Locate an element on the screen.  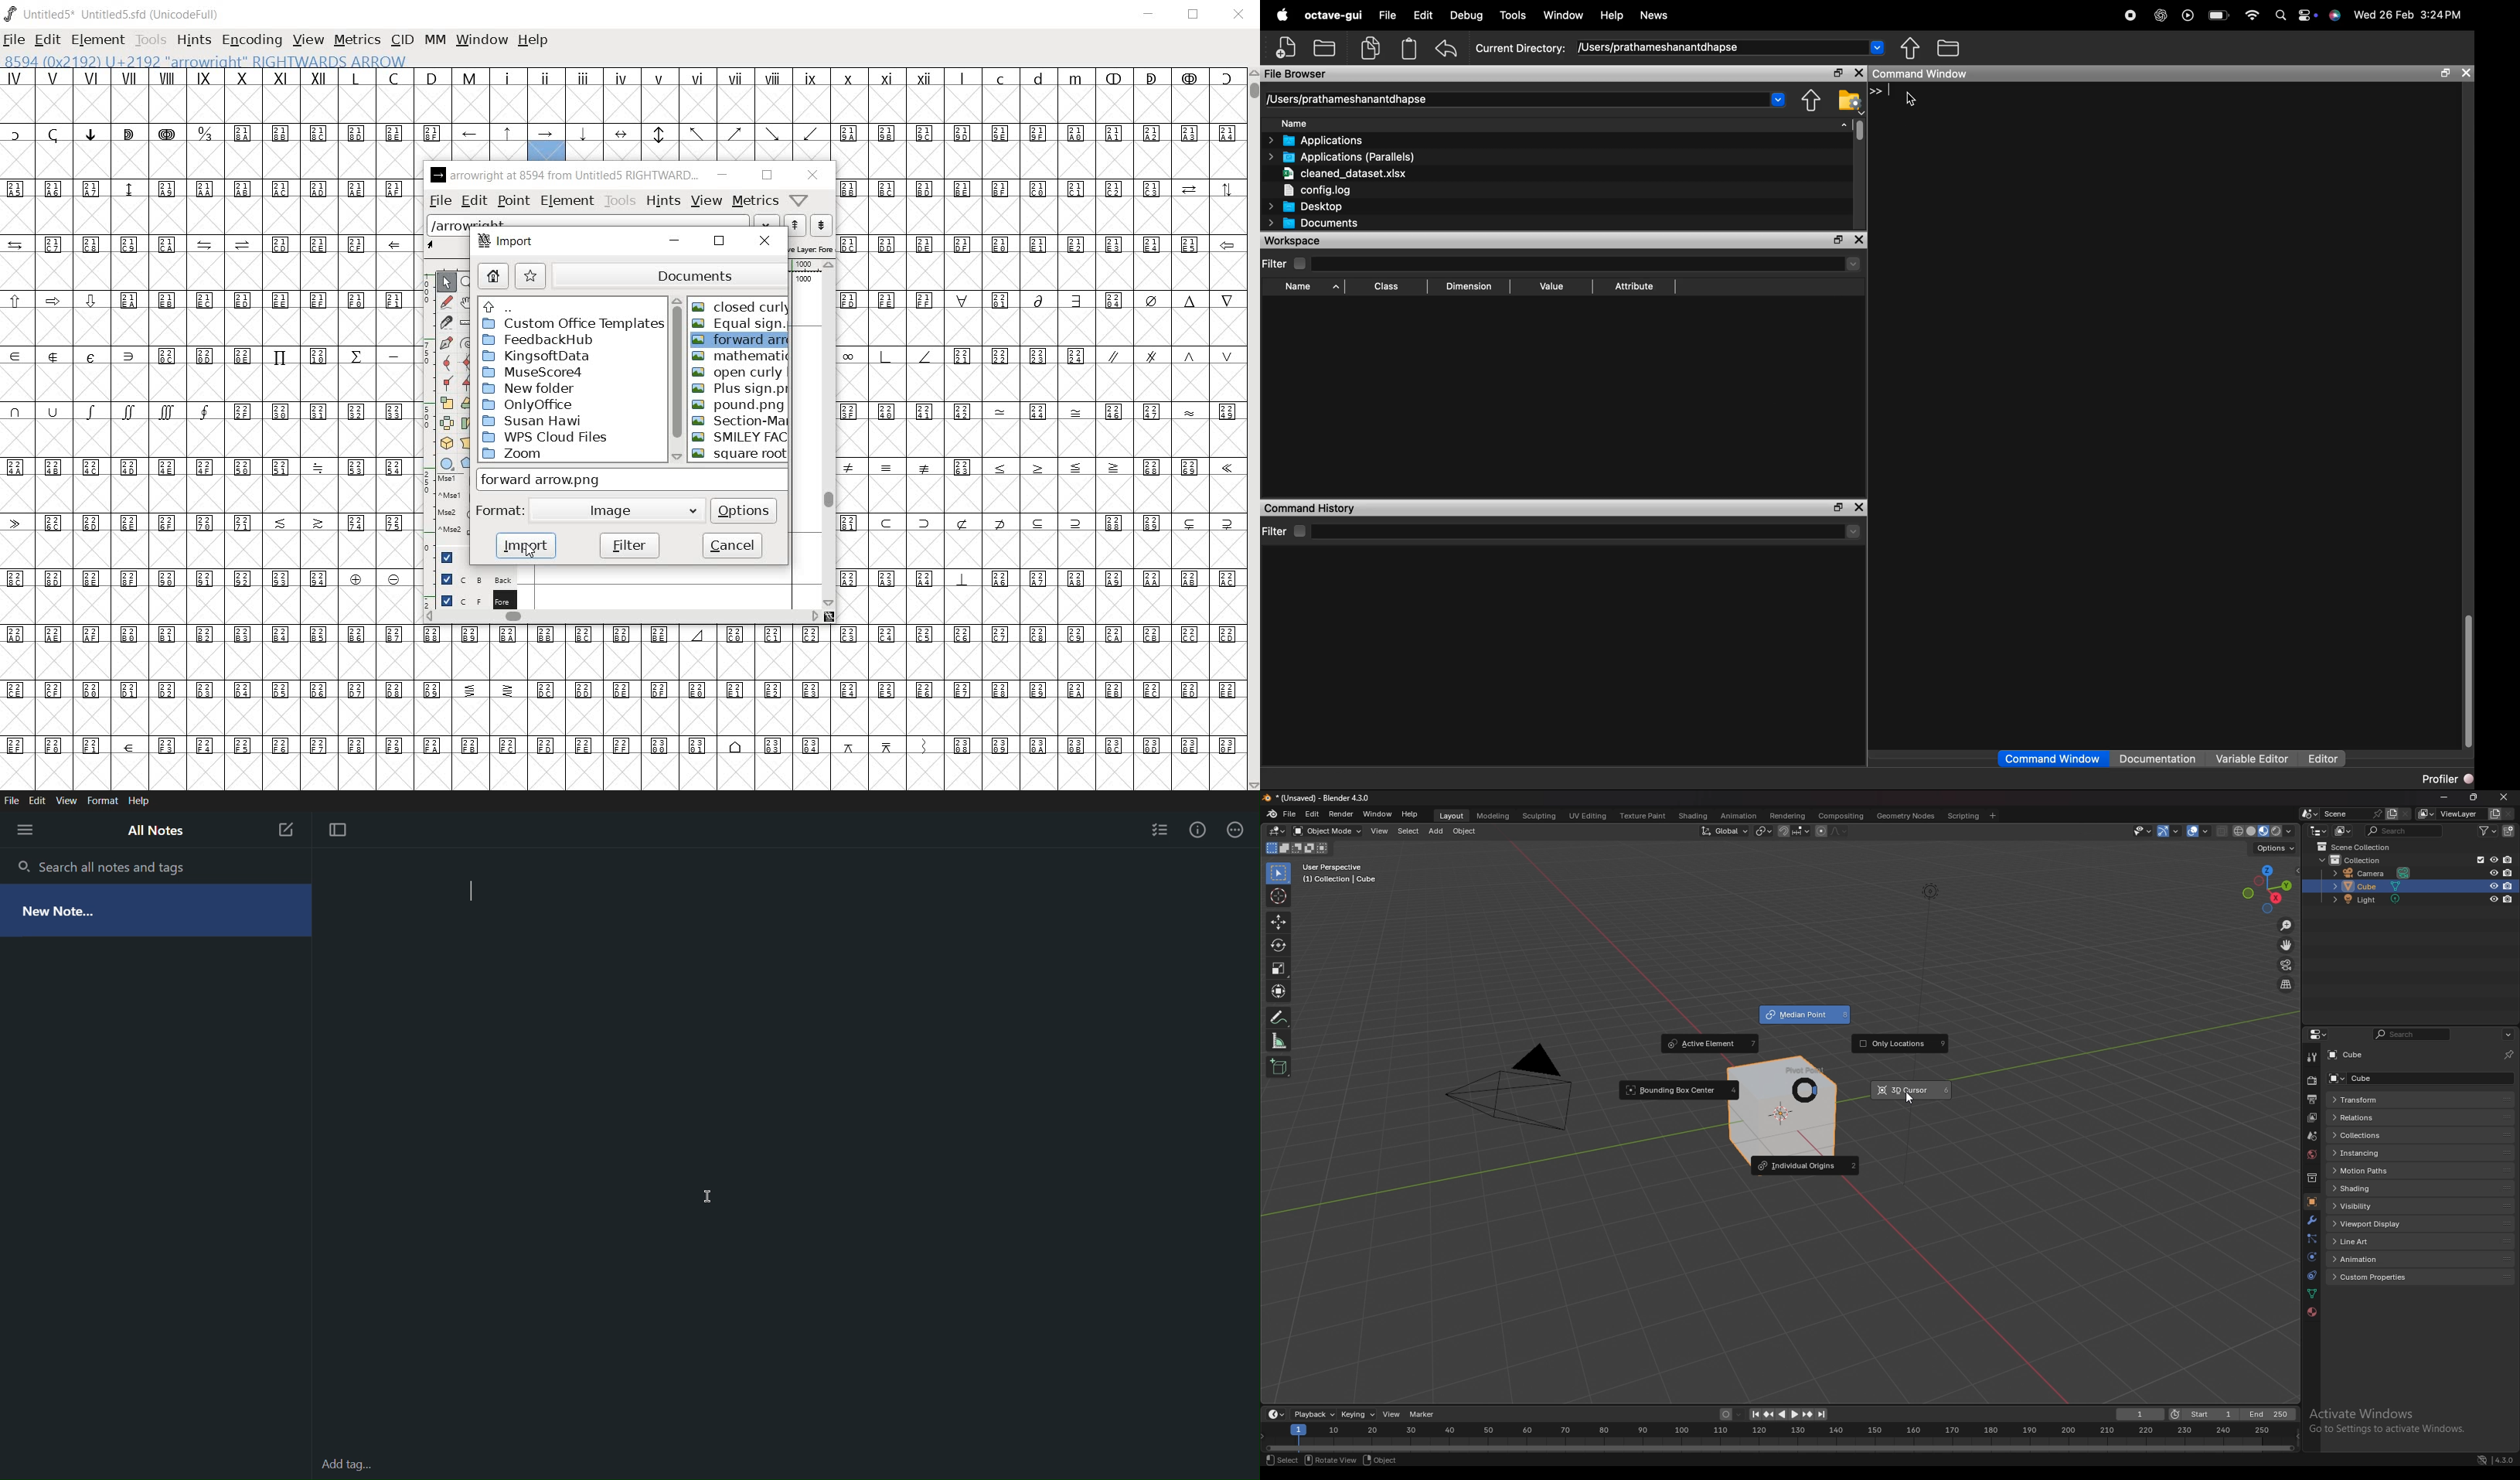
delete scene is located at coordinates (2406, 814).